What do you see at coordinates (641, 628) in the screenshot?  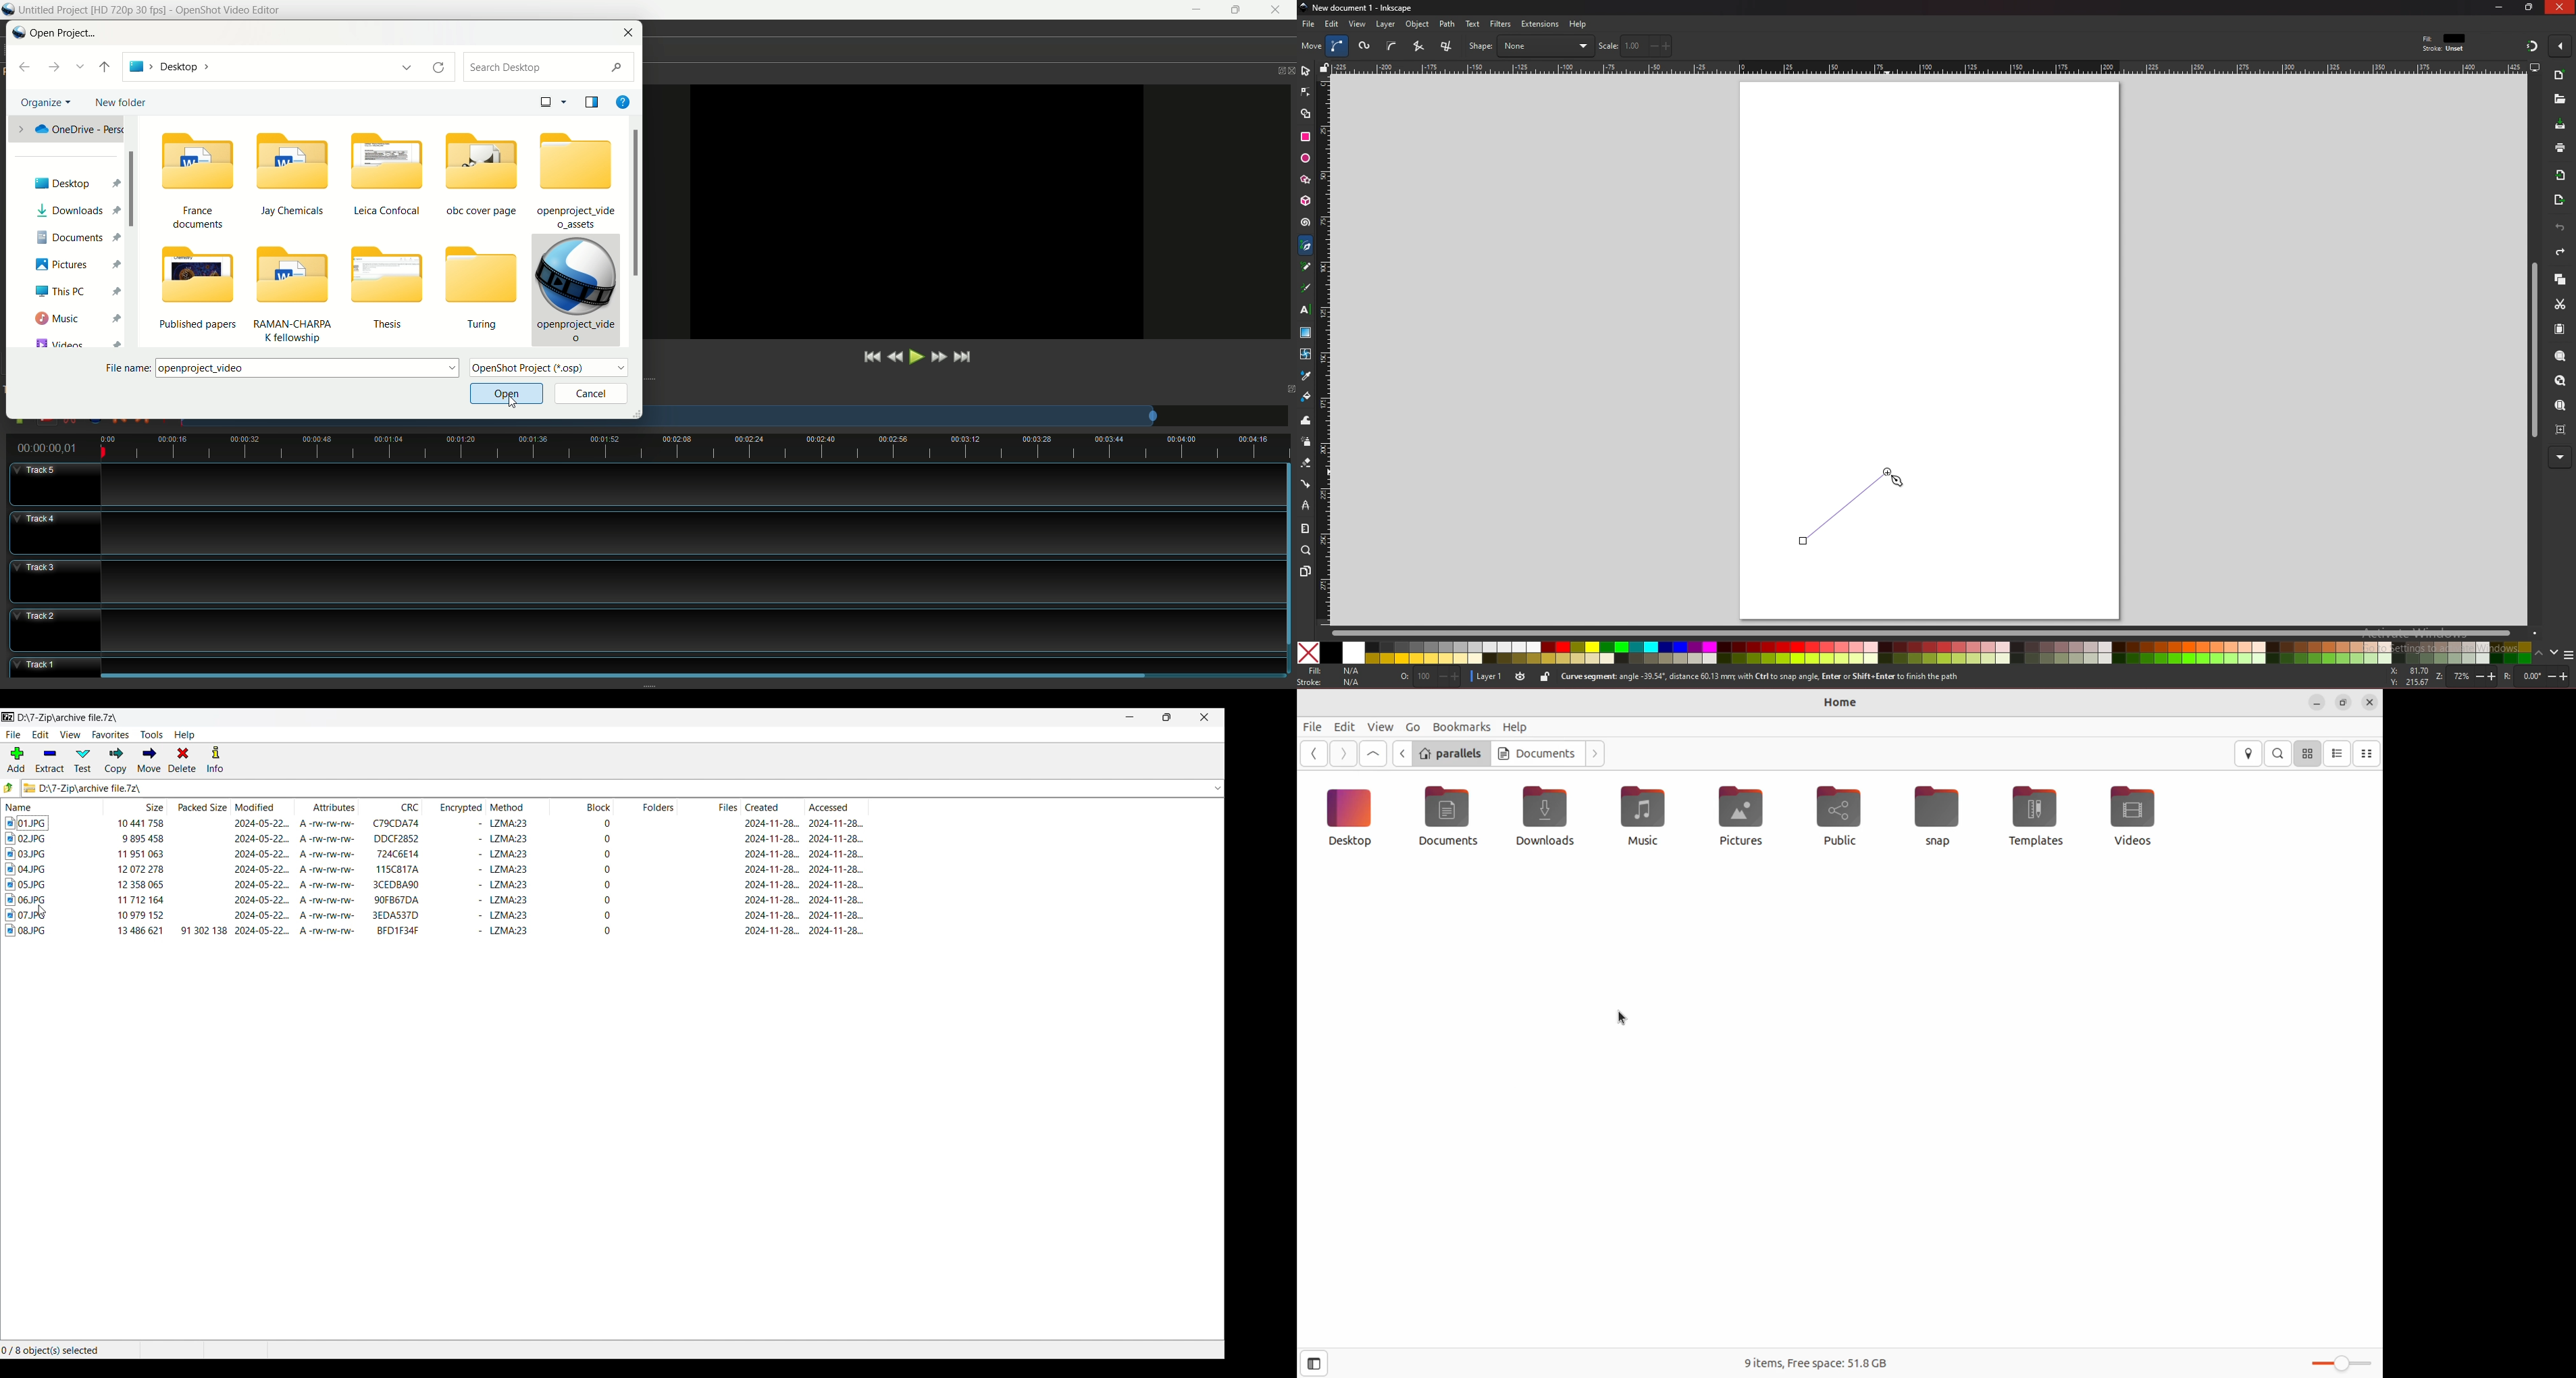 I see `track 2` at bounding box center [641, 628].